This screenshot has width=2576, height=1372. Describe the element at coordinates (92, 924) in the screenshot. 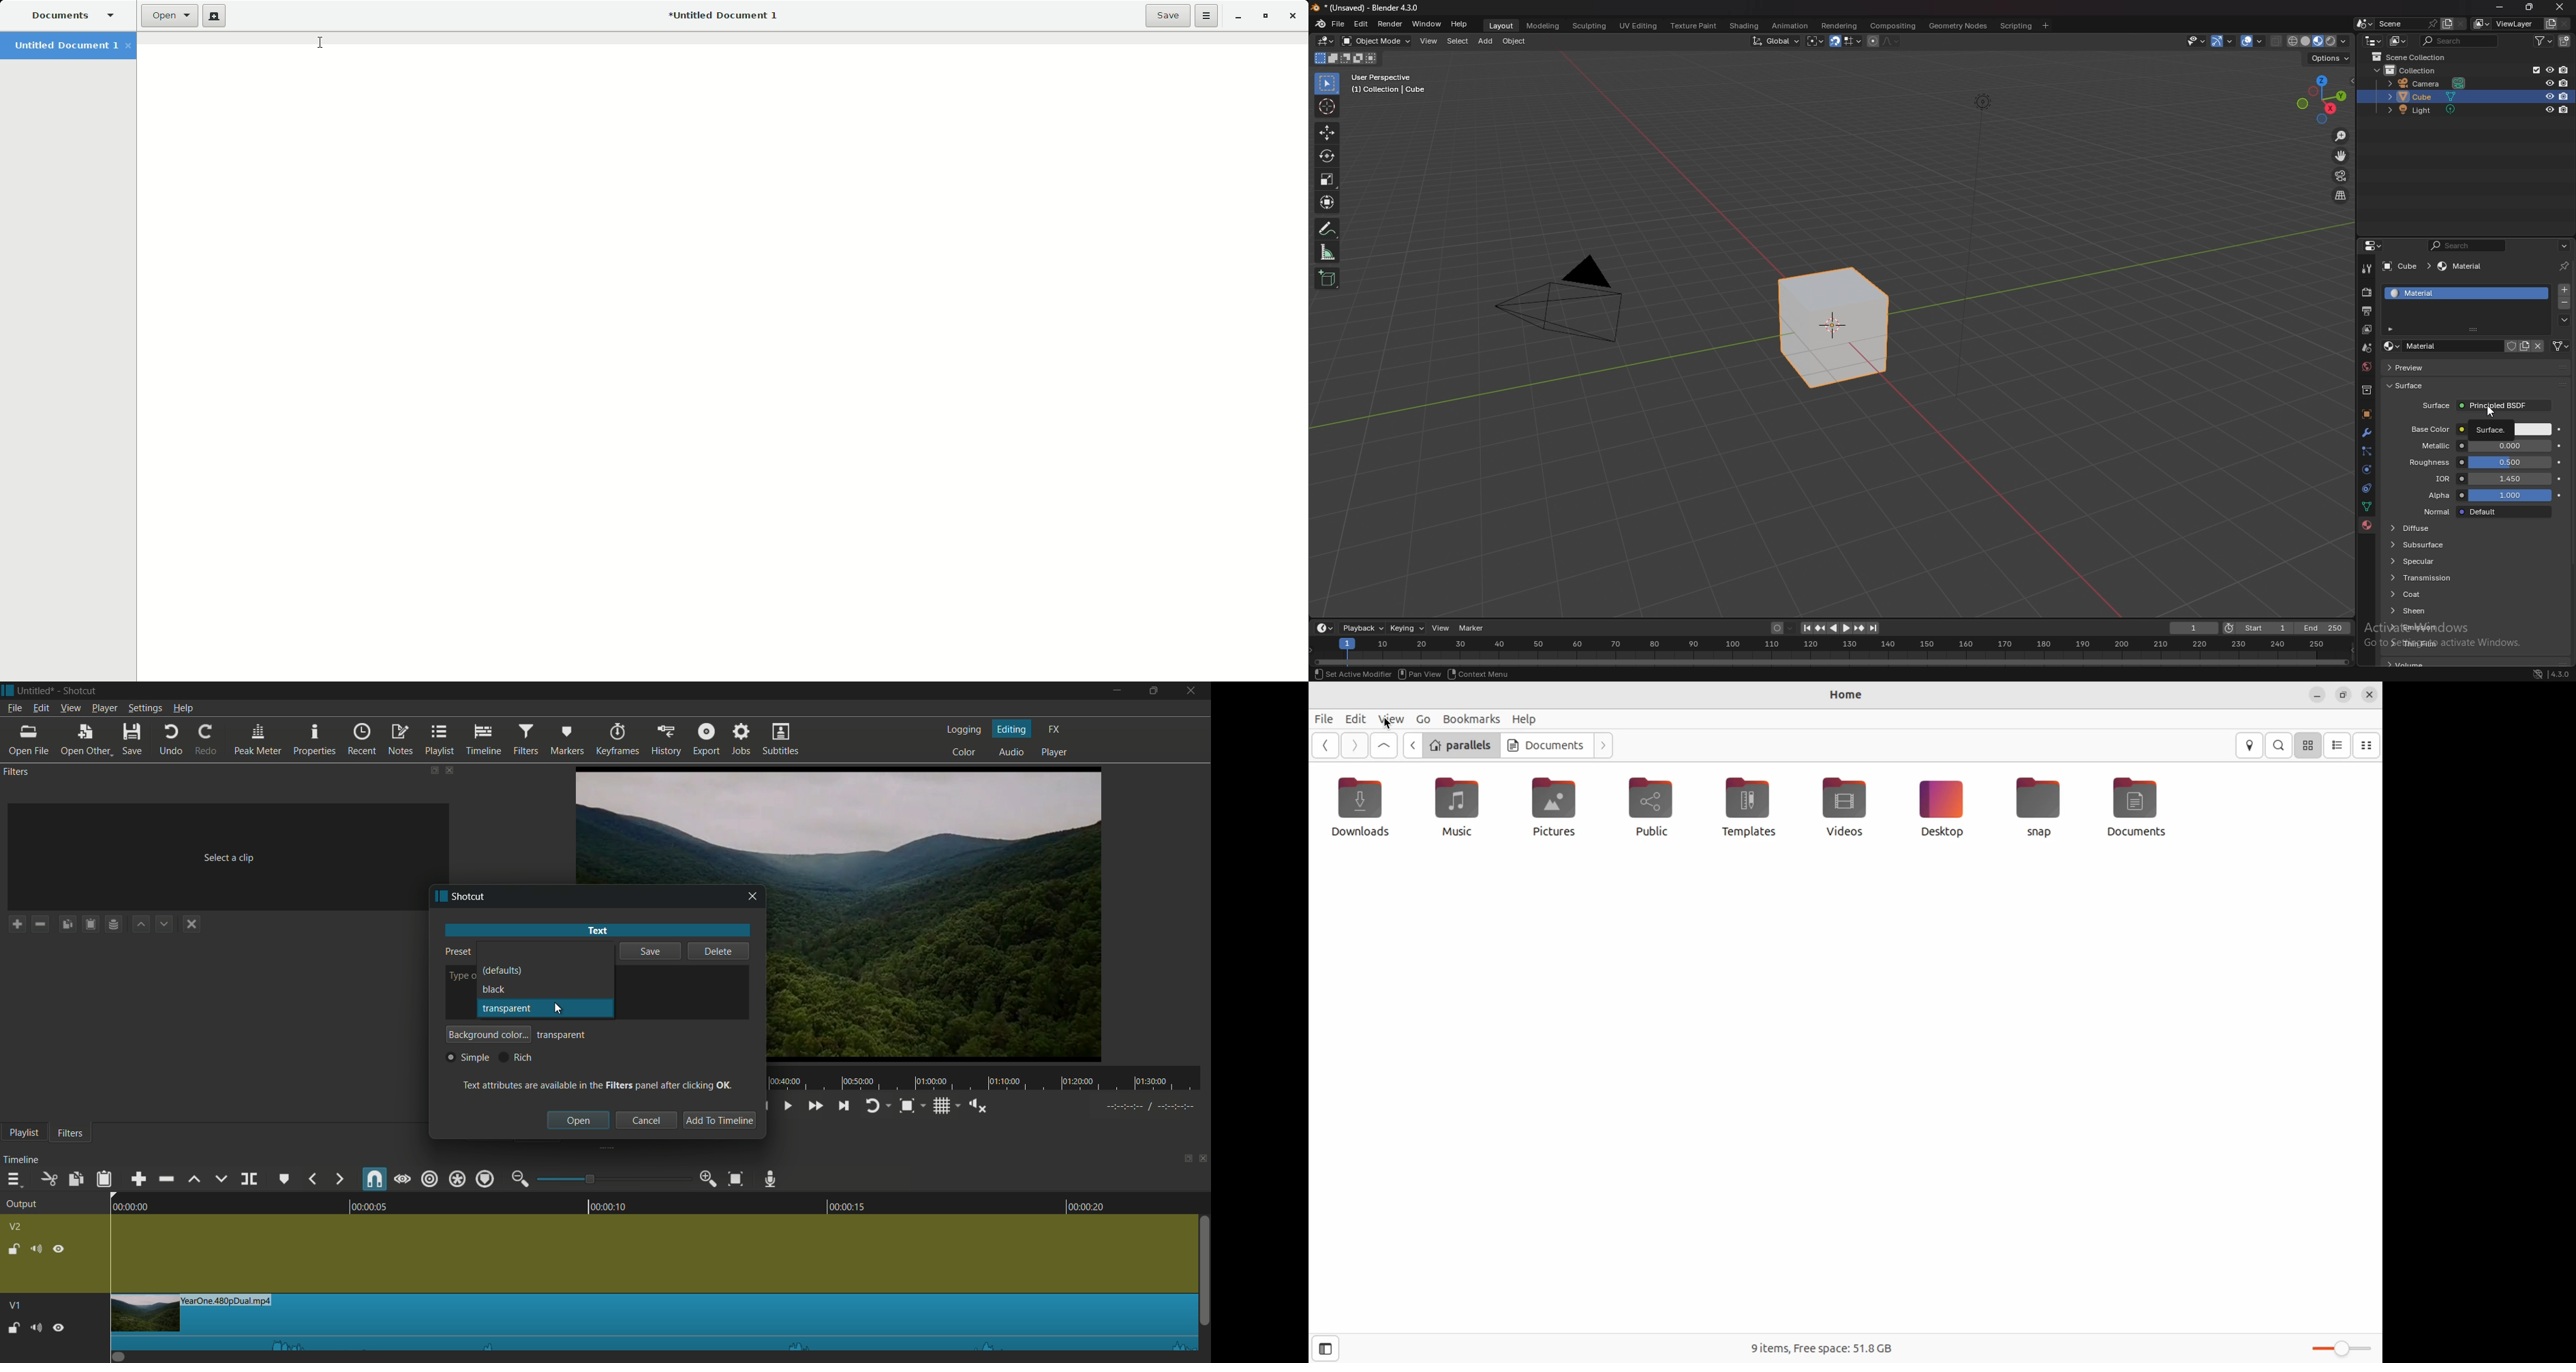

I see `Clipboard` at that location.